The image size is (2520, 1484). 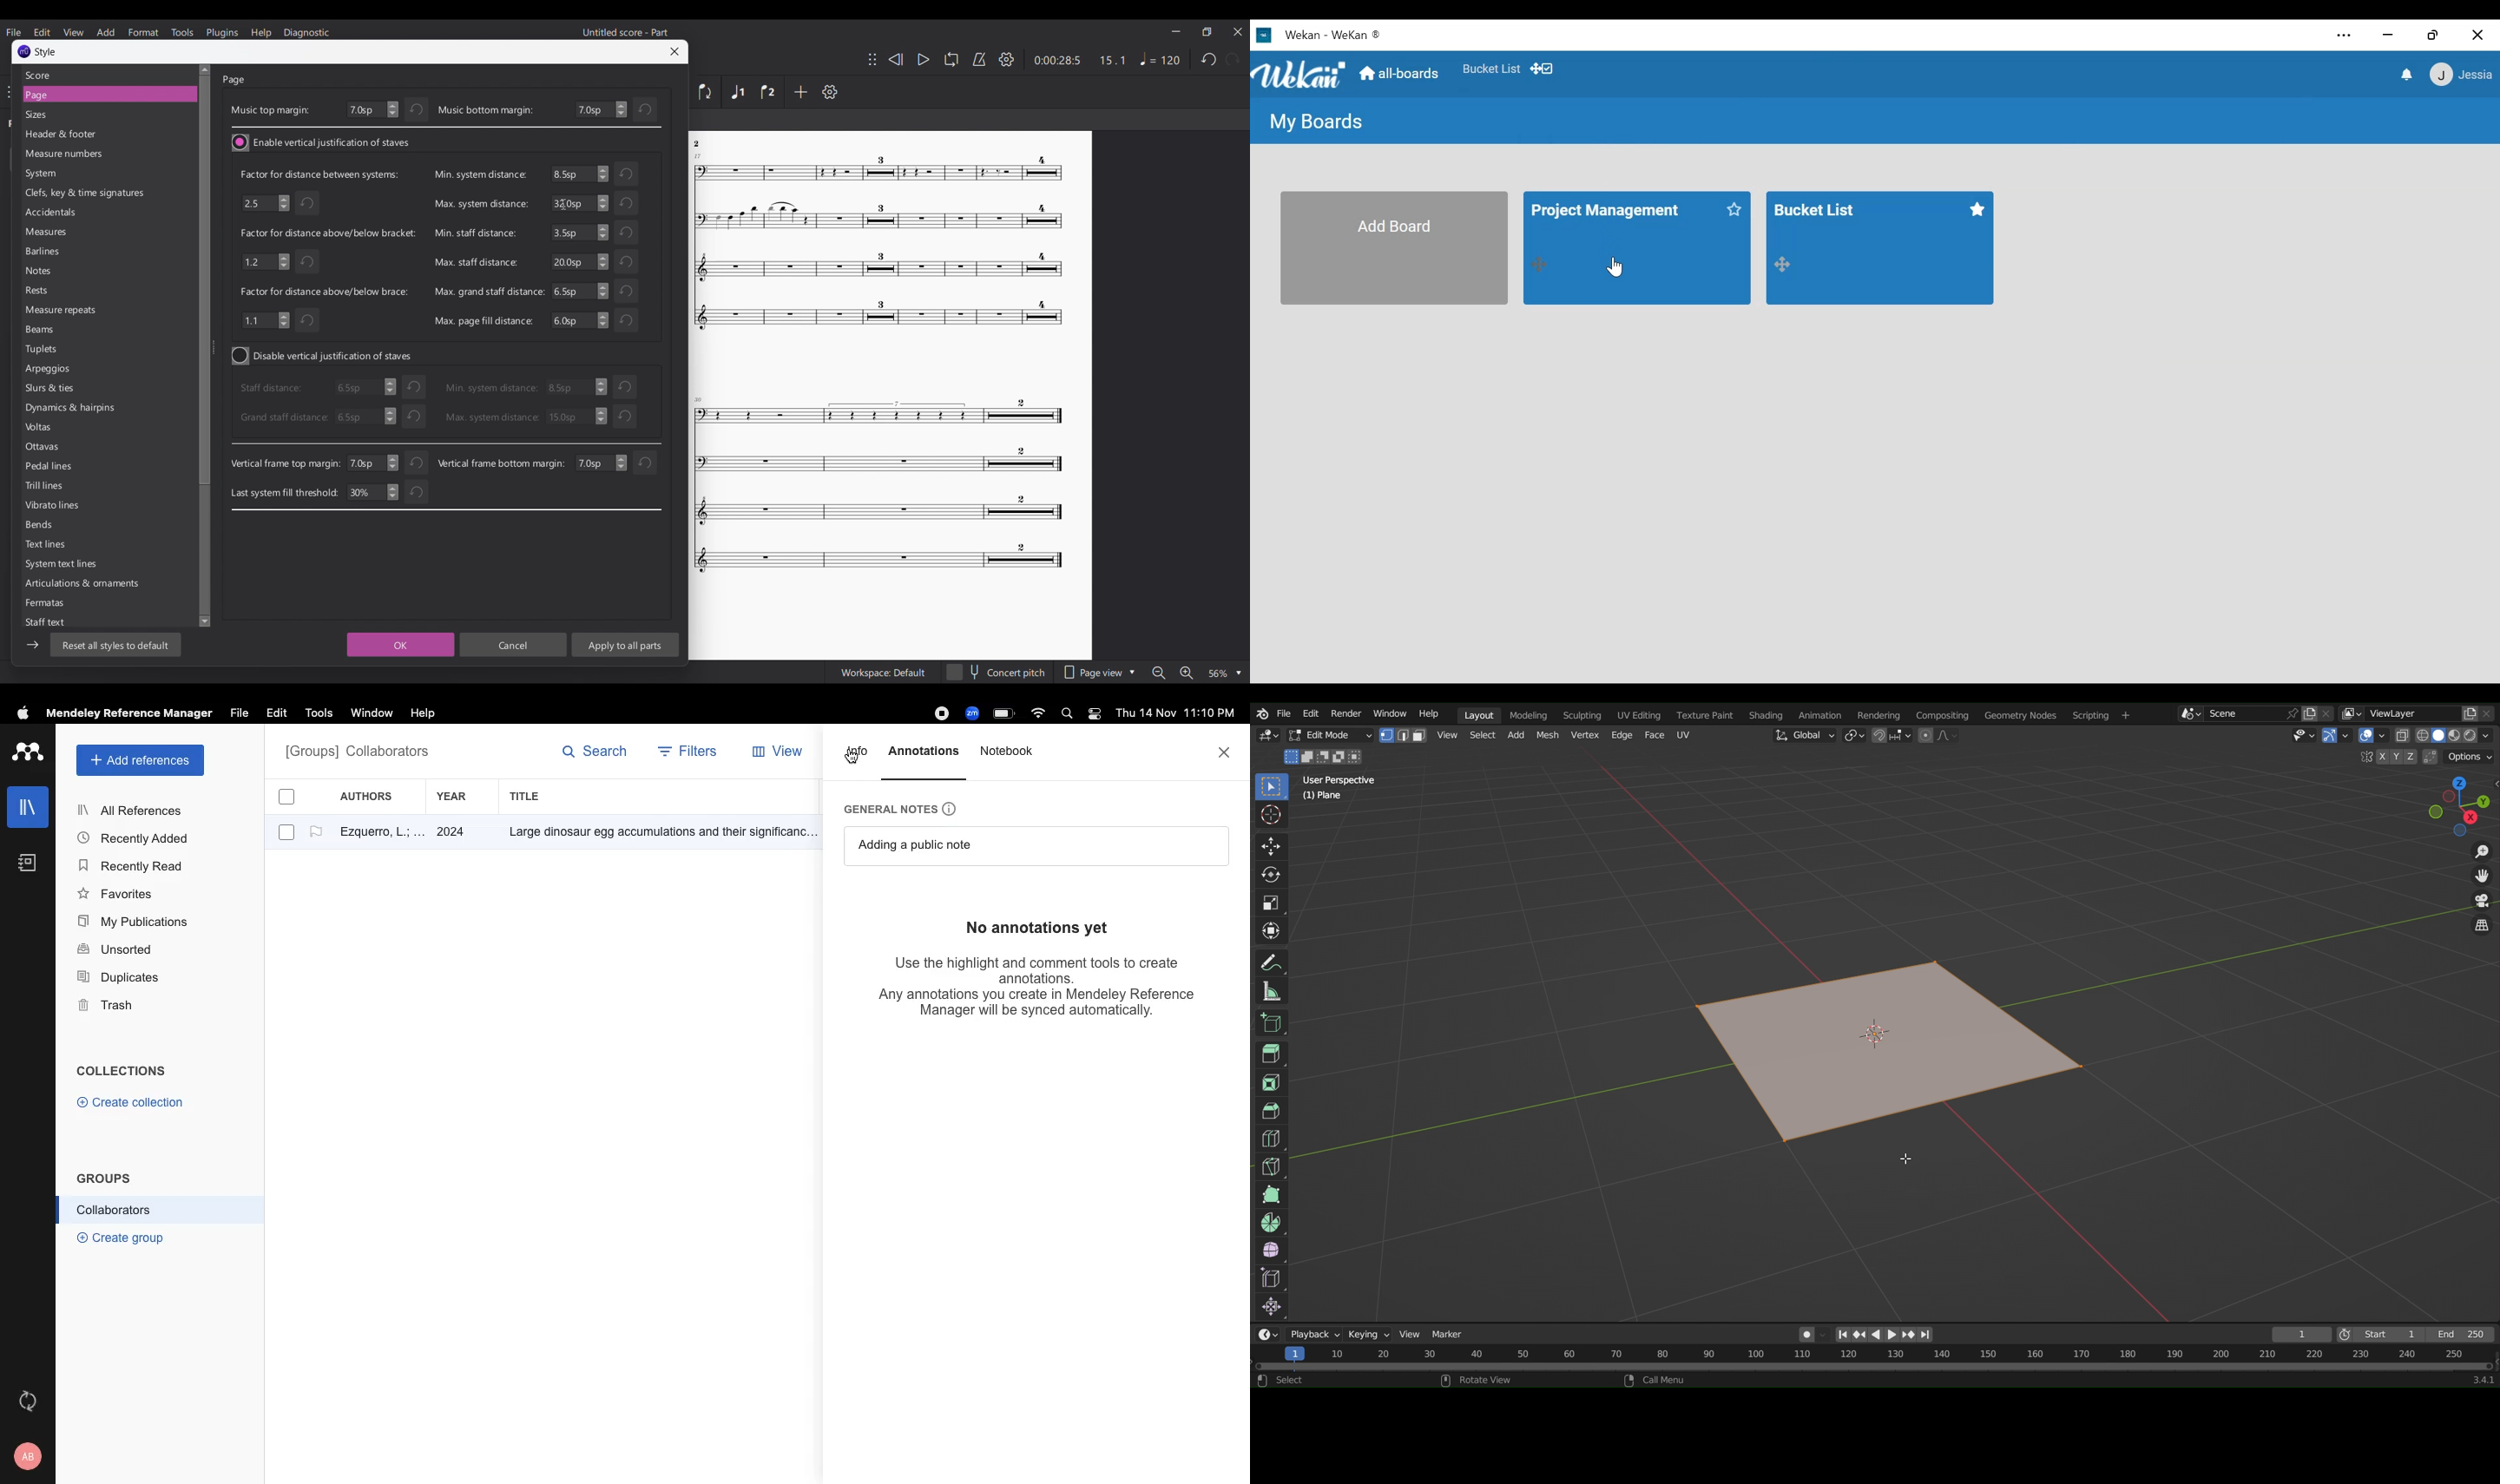 What do you see at coordinates (65, 566) in the screenshot?
I see `System text line` at bounding box center [65, 566].